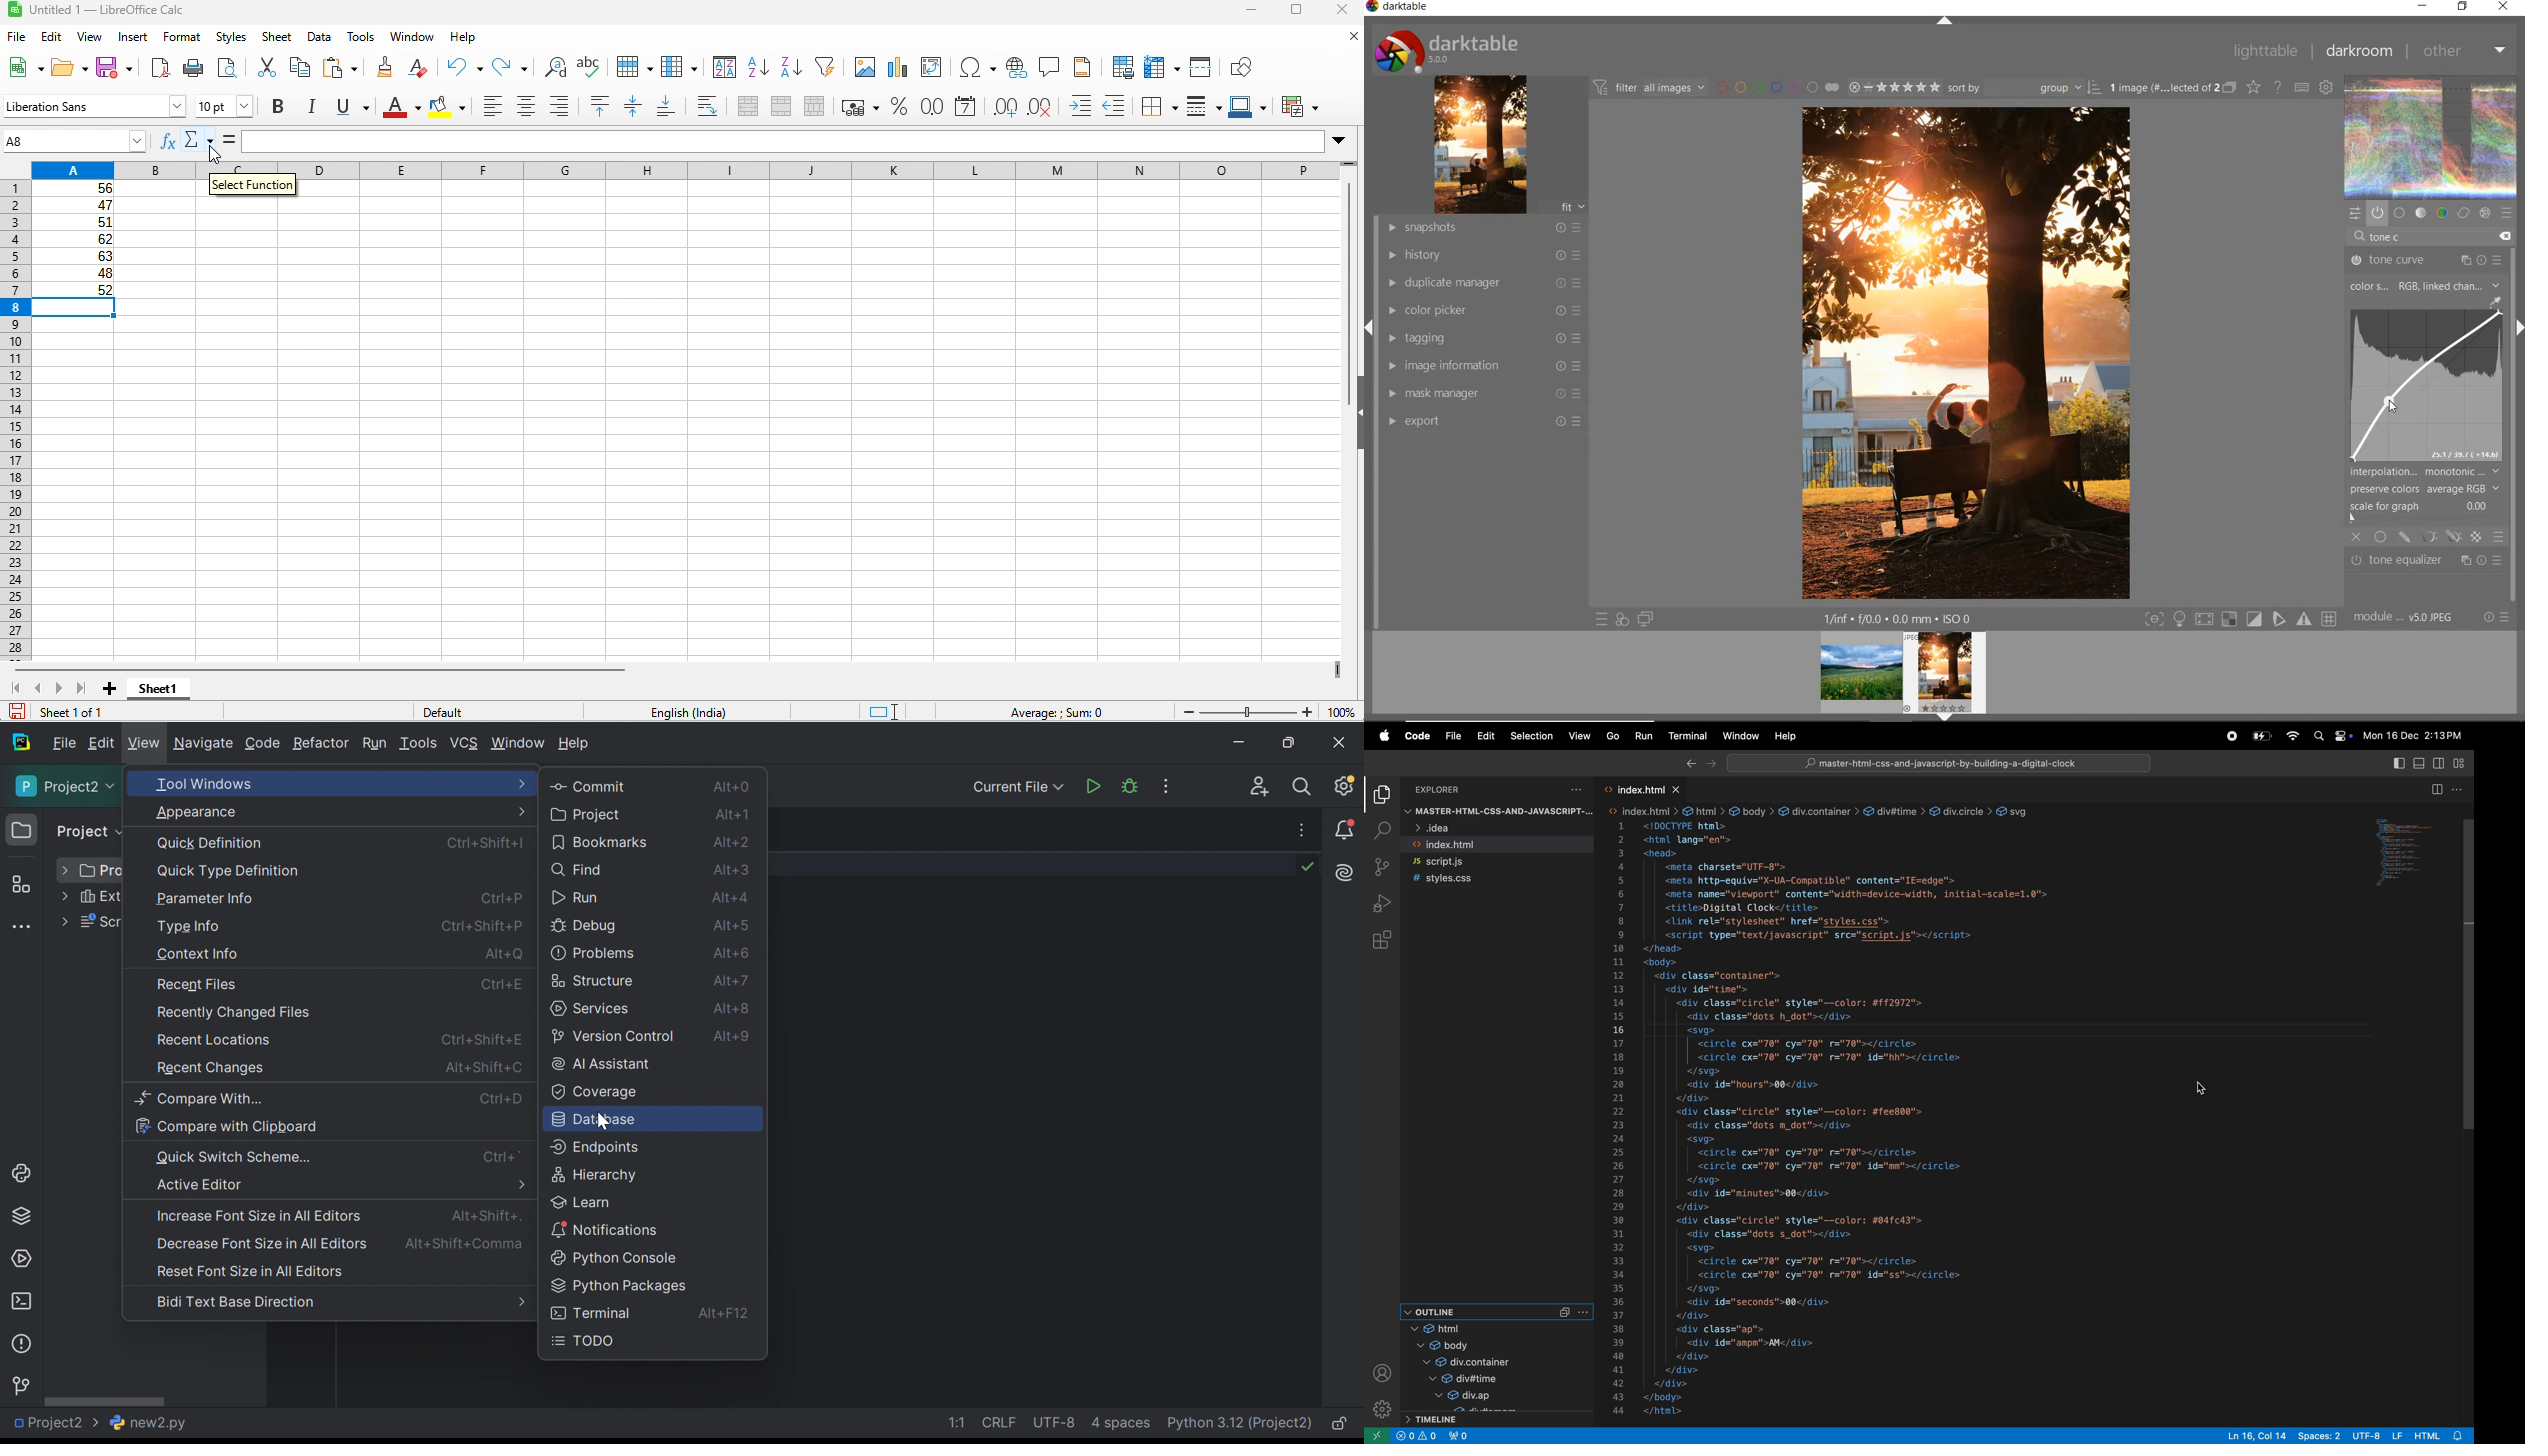 The image size is (2548, 1456). Describe the element at coordinates (398, 106) in the screenshot. I see `font color` at that location.